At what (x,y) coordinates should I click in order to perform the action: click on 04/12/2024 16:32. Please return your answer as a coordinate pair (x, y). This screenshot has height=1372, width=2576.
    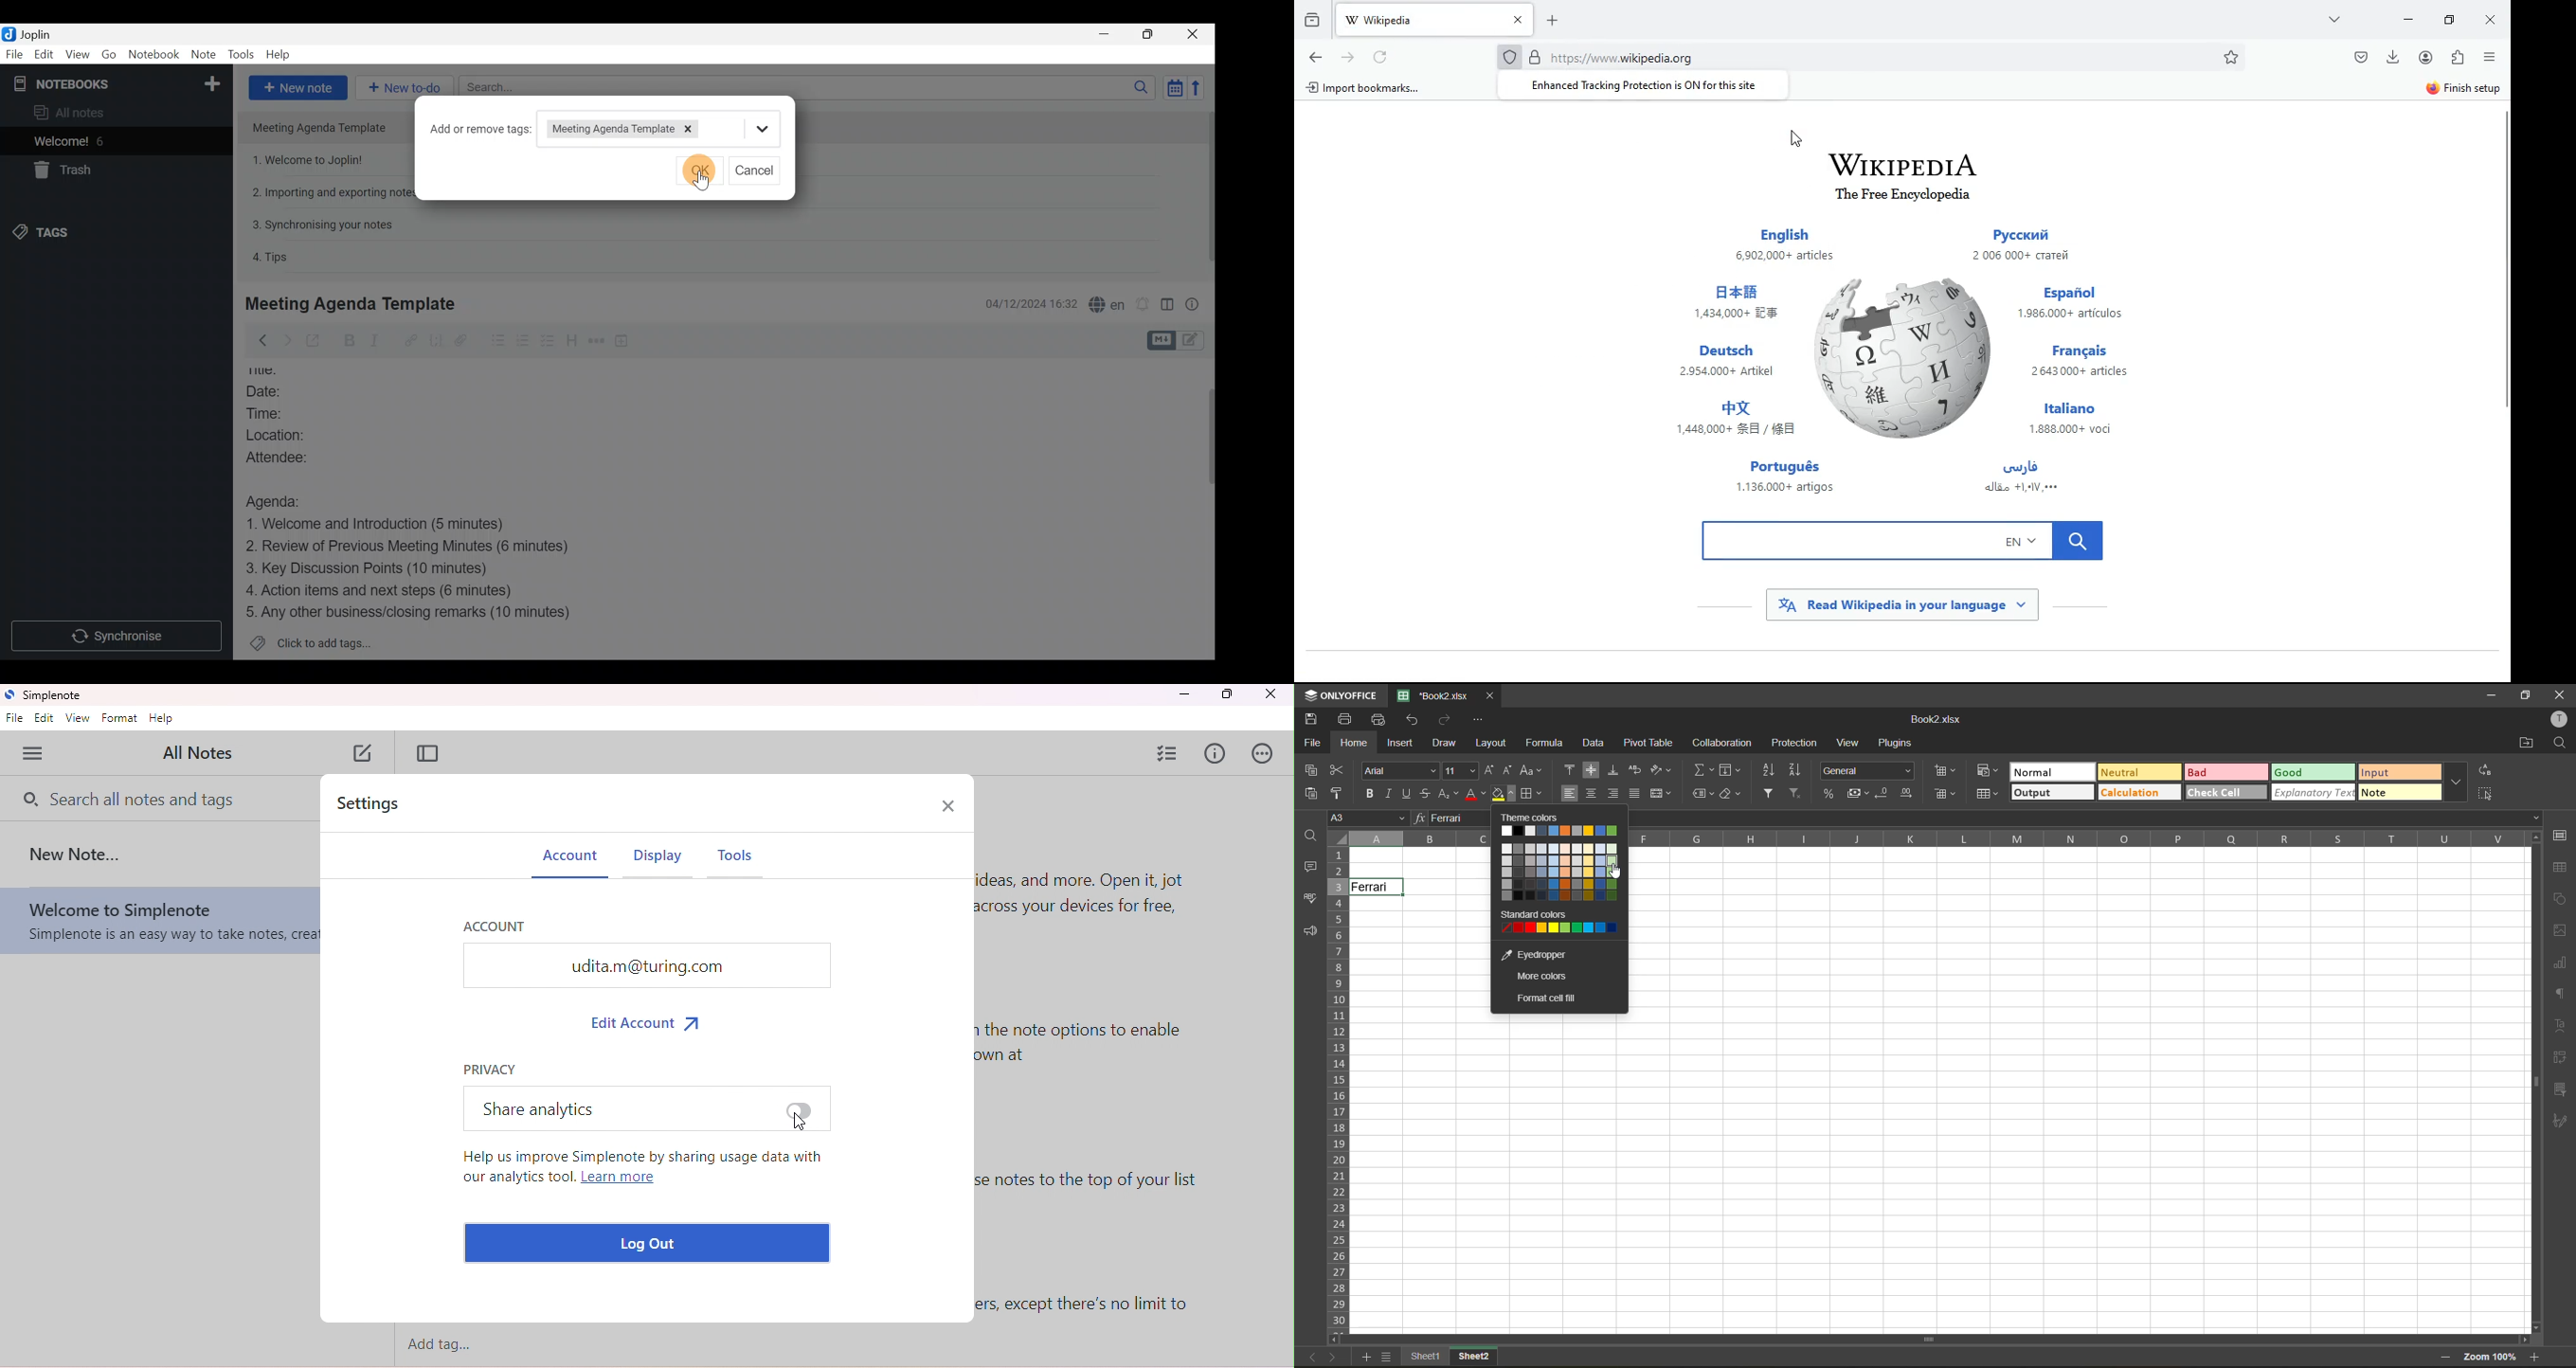
    Looking at the image, I should click on (1025, 303).